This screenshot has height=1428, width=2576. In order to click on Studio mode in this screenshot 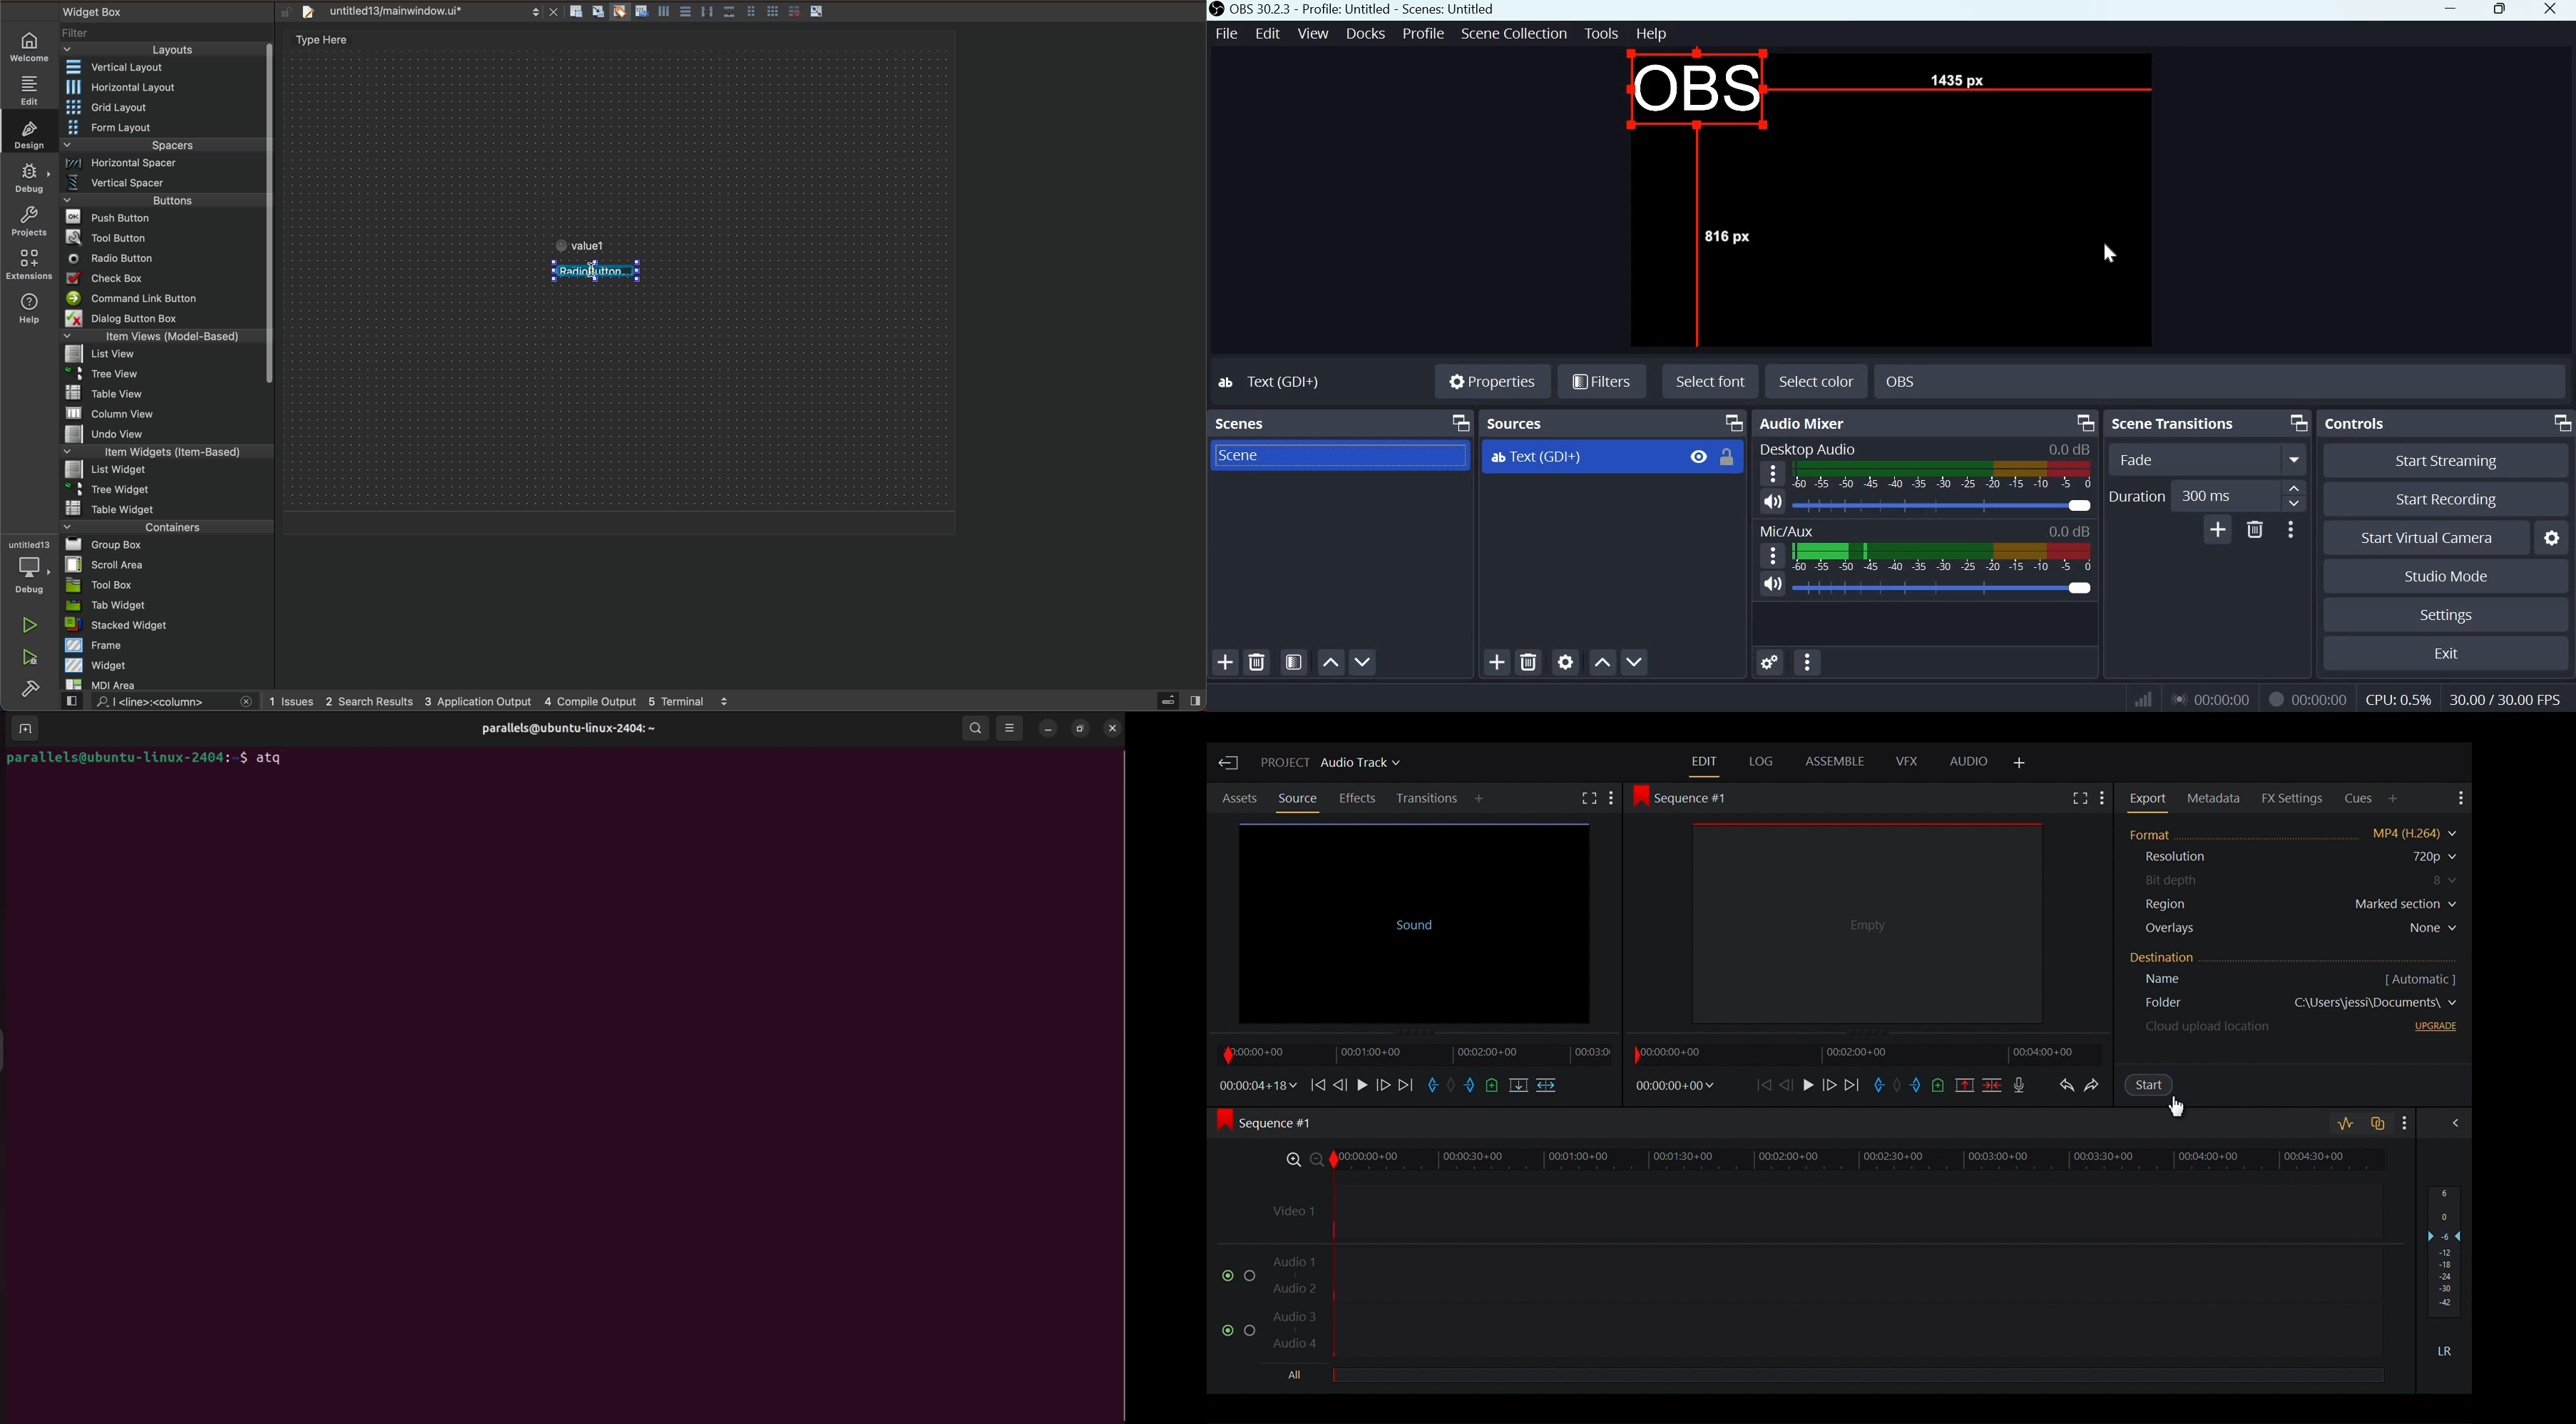, I will do `click(2447, 577)`.